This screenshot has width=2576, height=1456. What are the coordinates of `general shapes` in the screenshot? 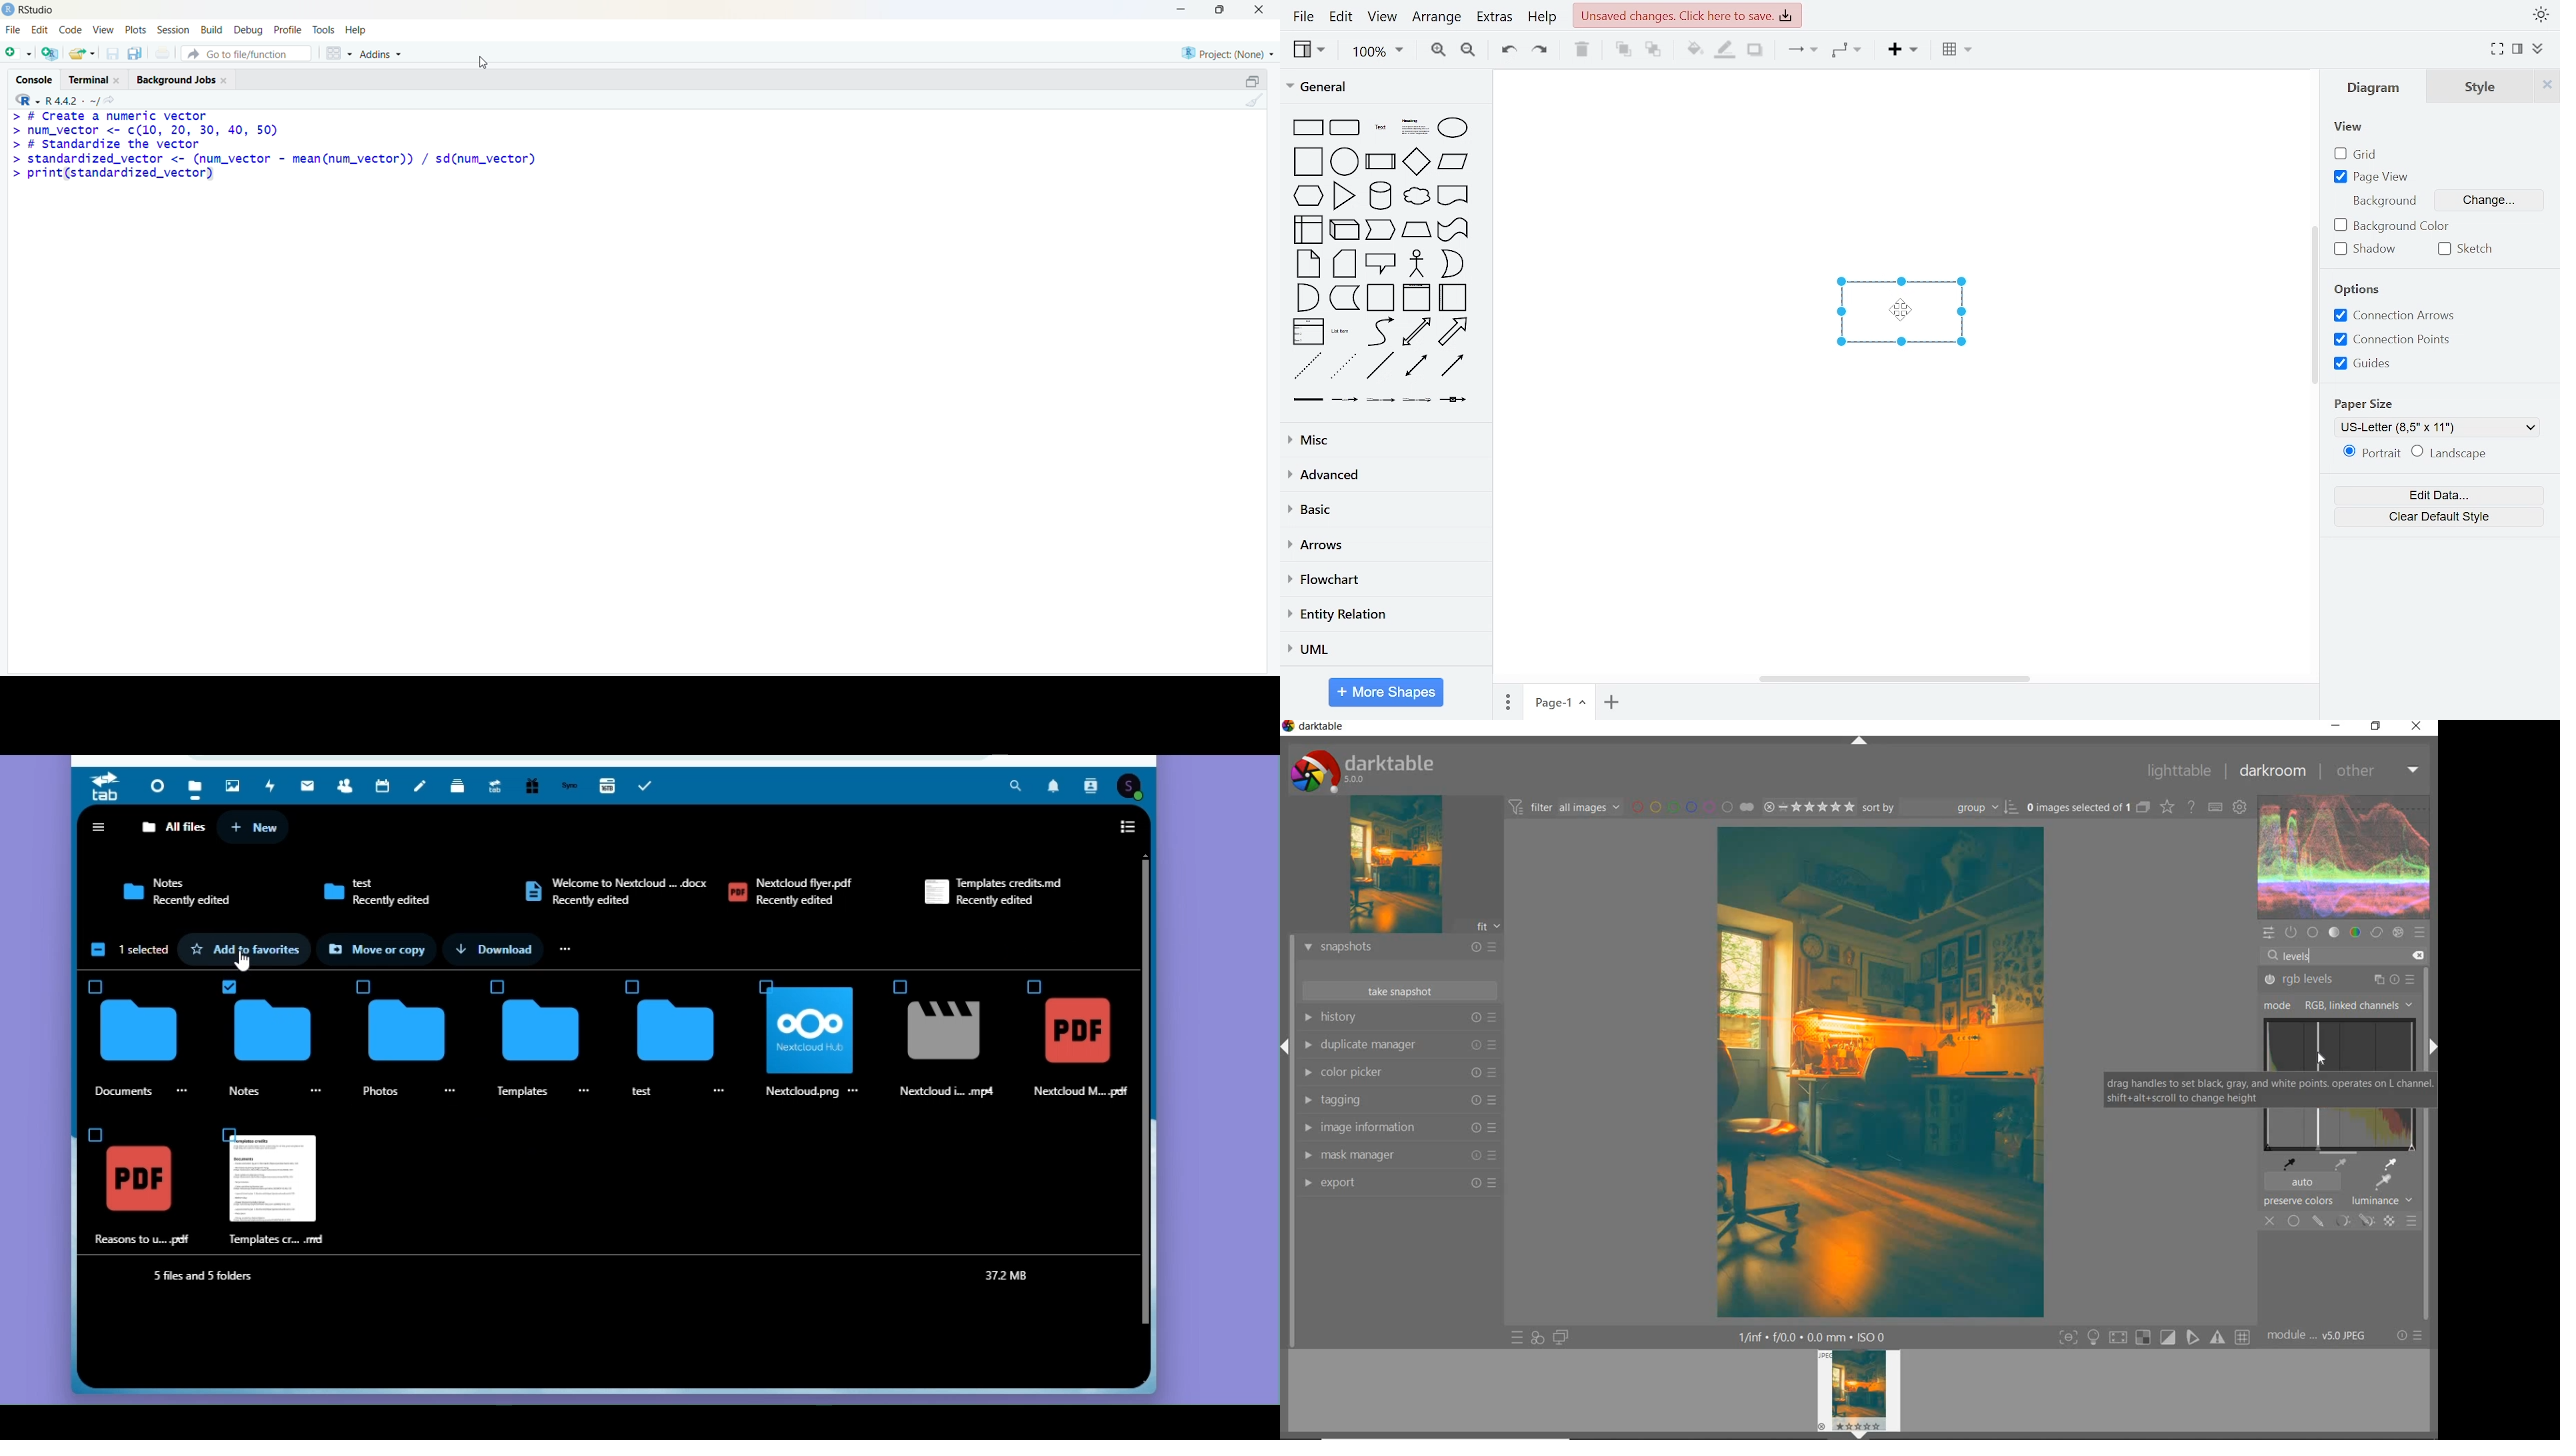 It's located at (1411, 196).